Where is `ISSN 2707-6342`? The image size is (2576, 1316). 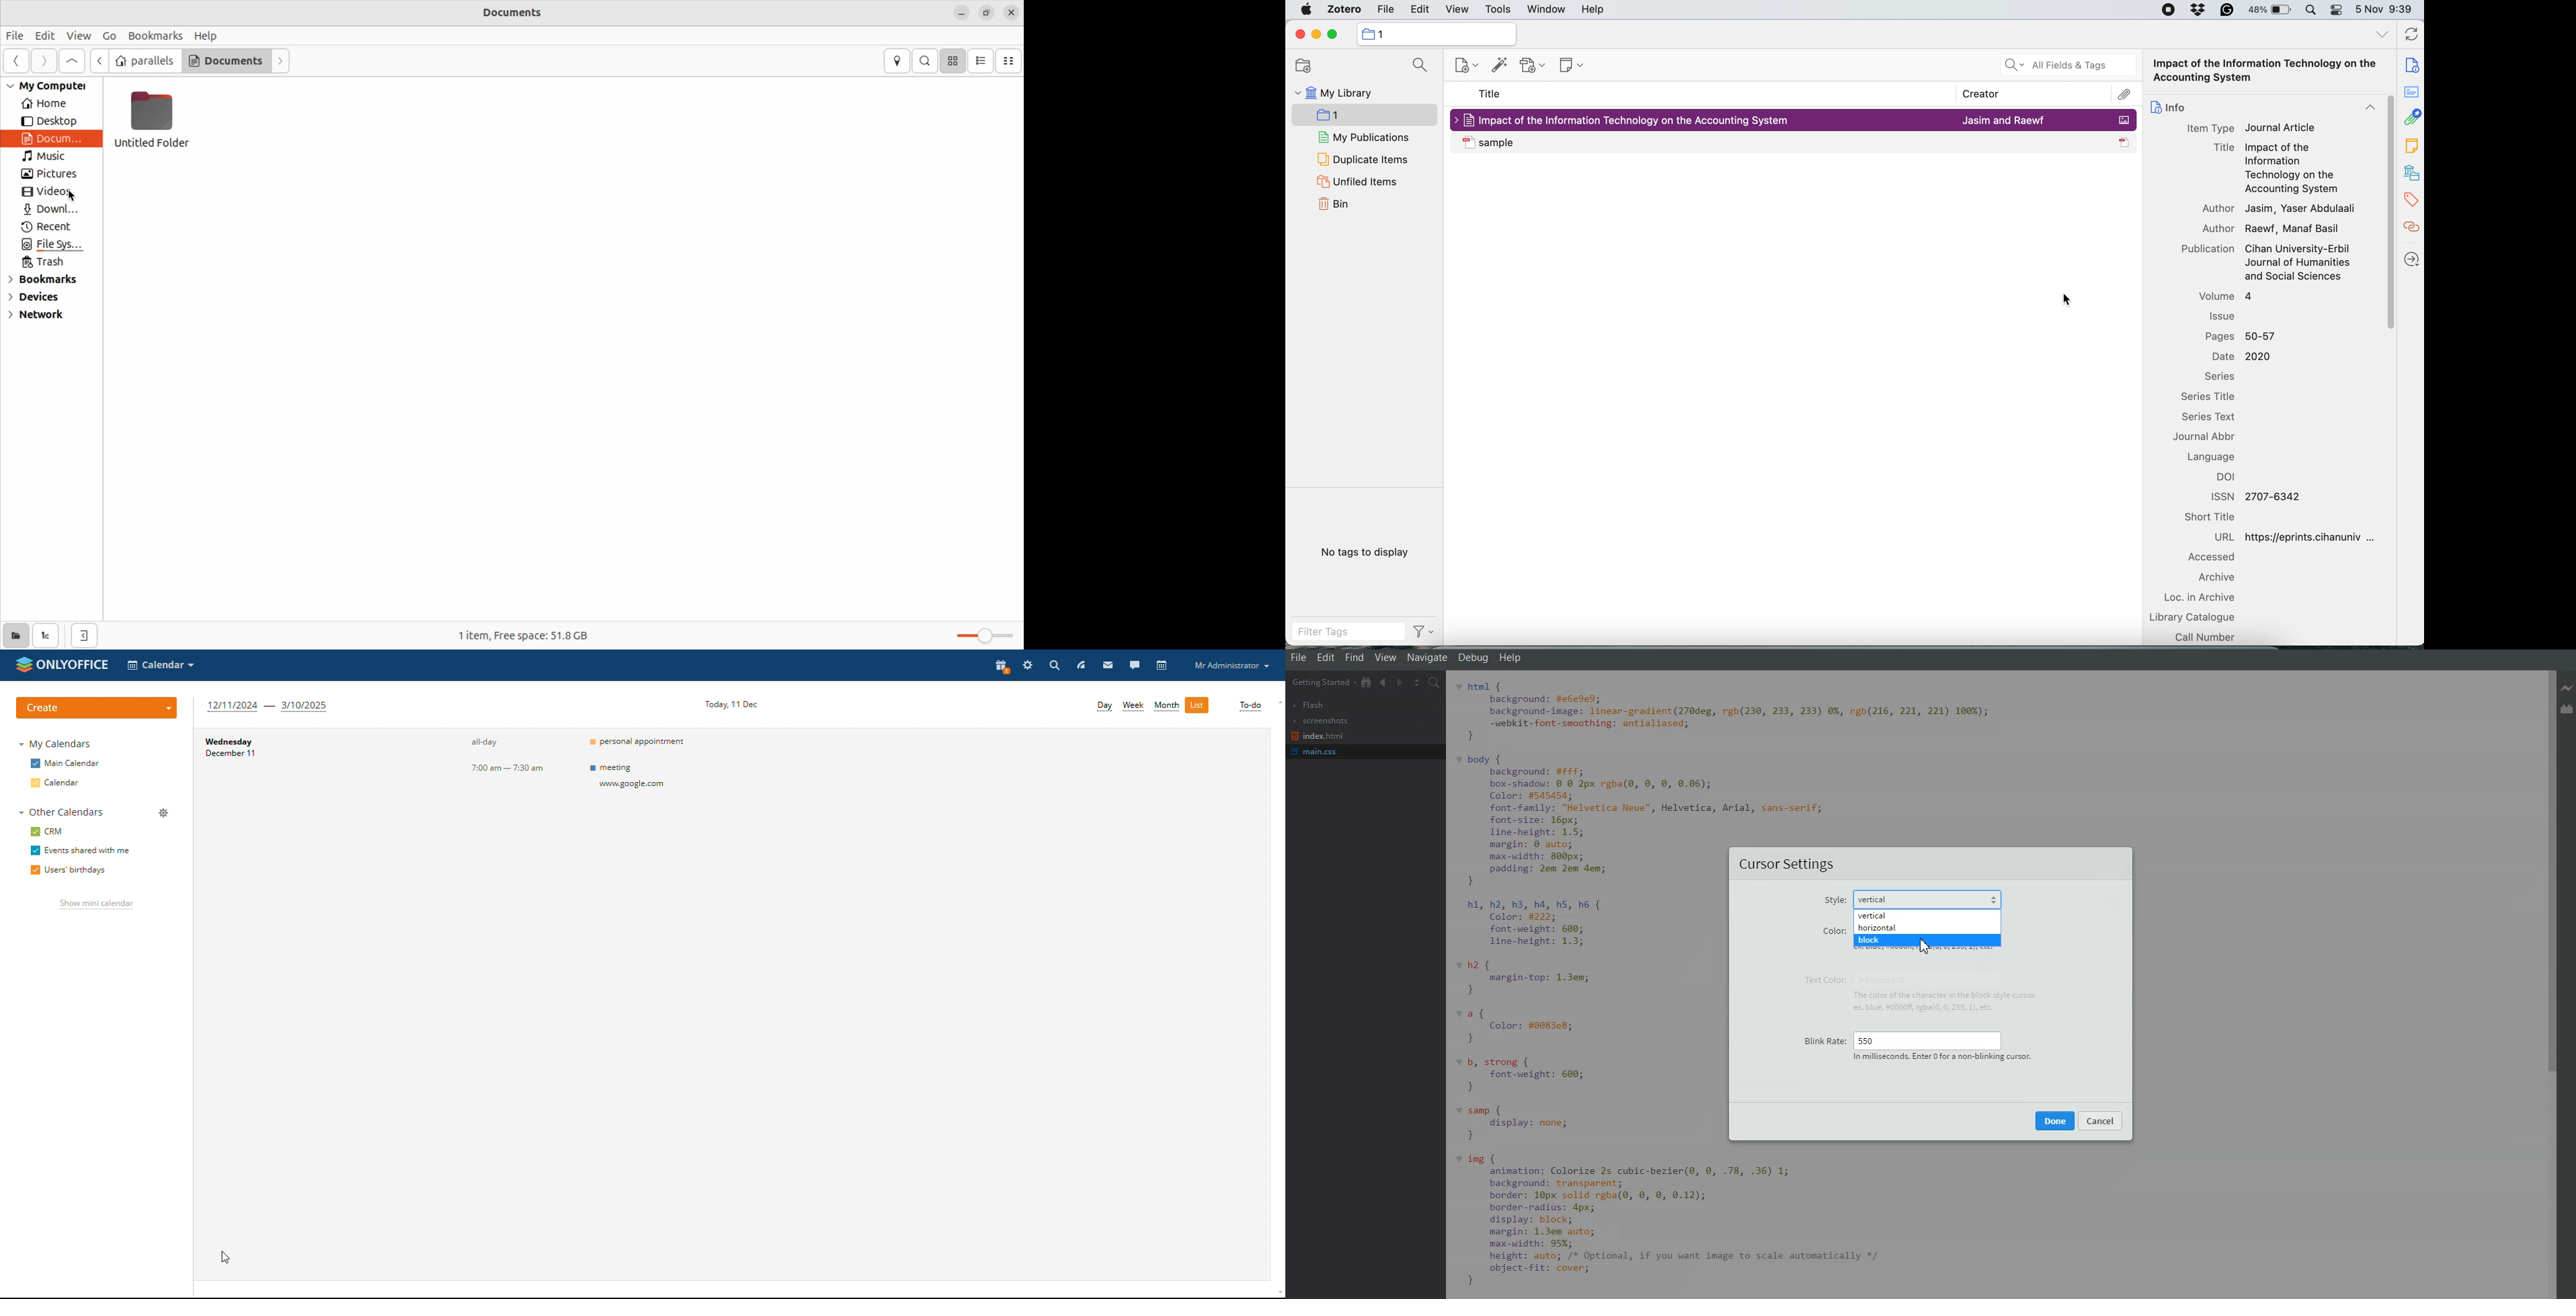 ISSN 2707-6342 is located at coordinates (2256, 497).